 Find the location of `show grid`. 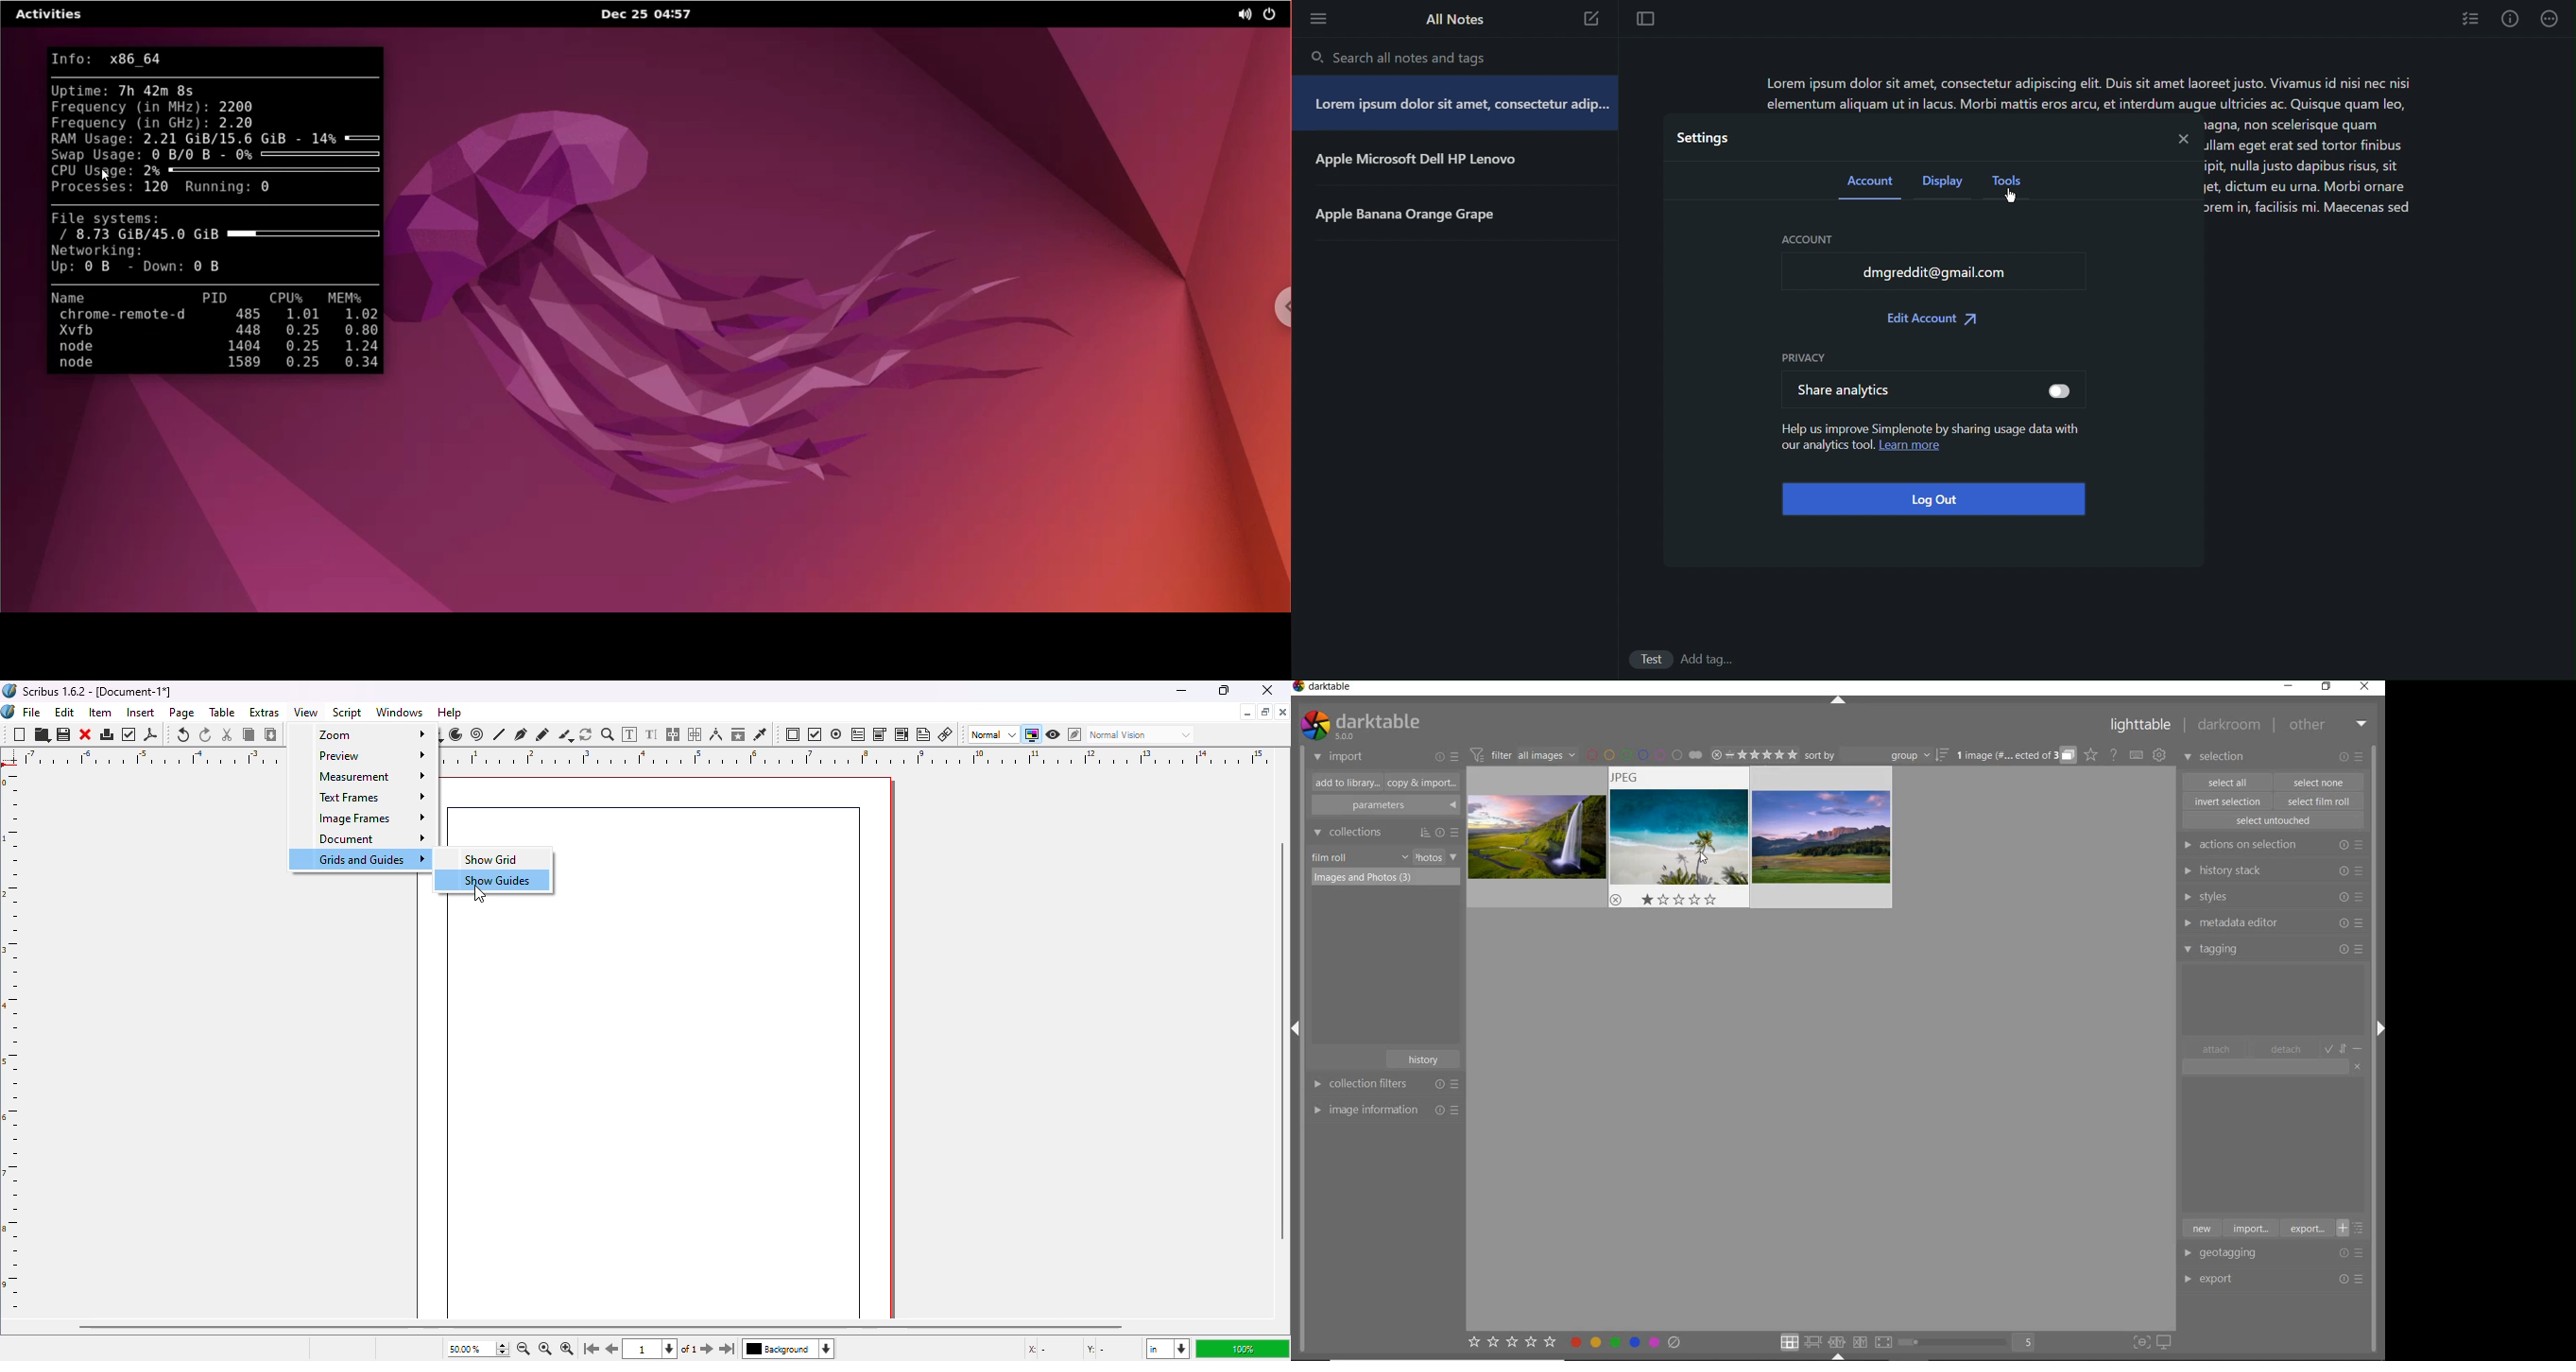

show grid is located at coordinates (491, 858).